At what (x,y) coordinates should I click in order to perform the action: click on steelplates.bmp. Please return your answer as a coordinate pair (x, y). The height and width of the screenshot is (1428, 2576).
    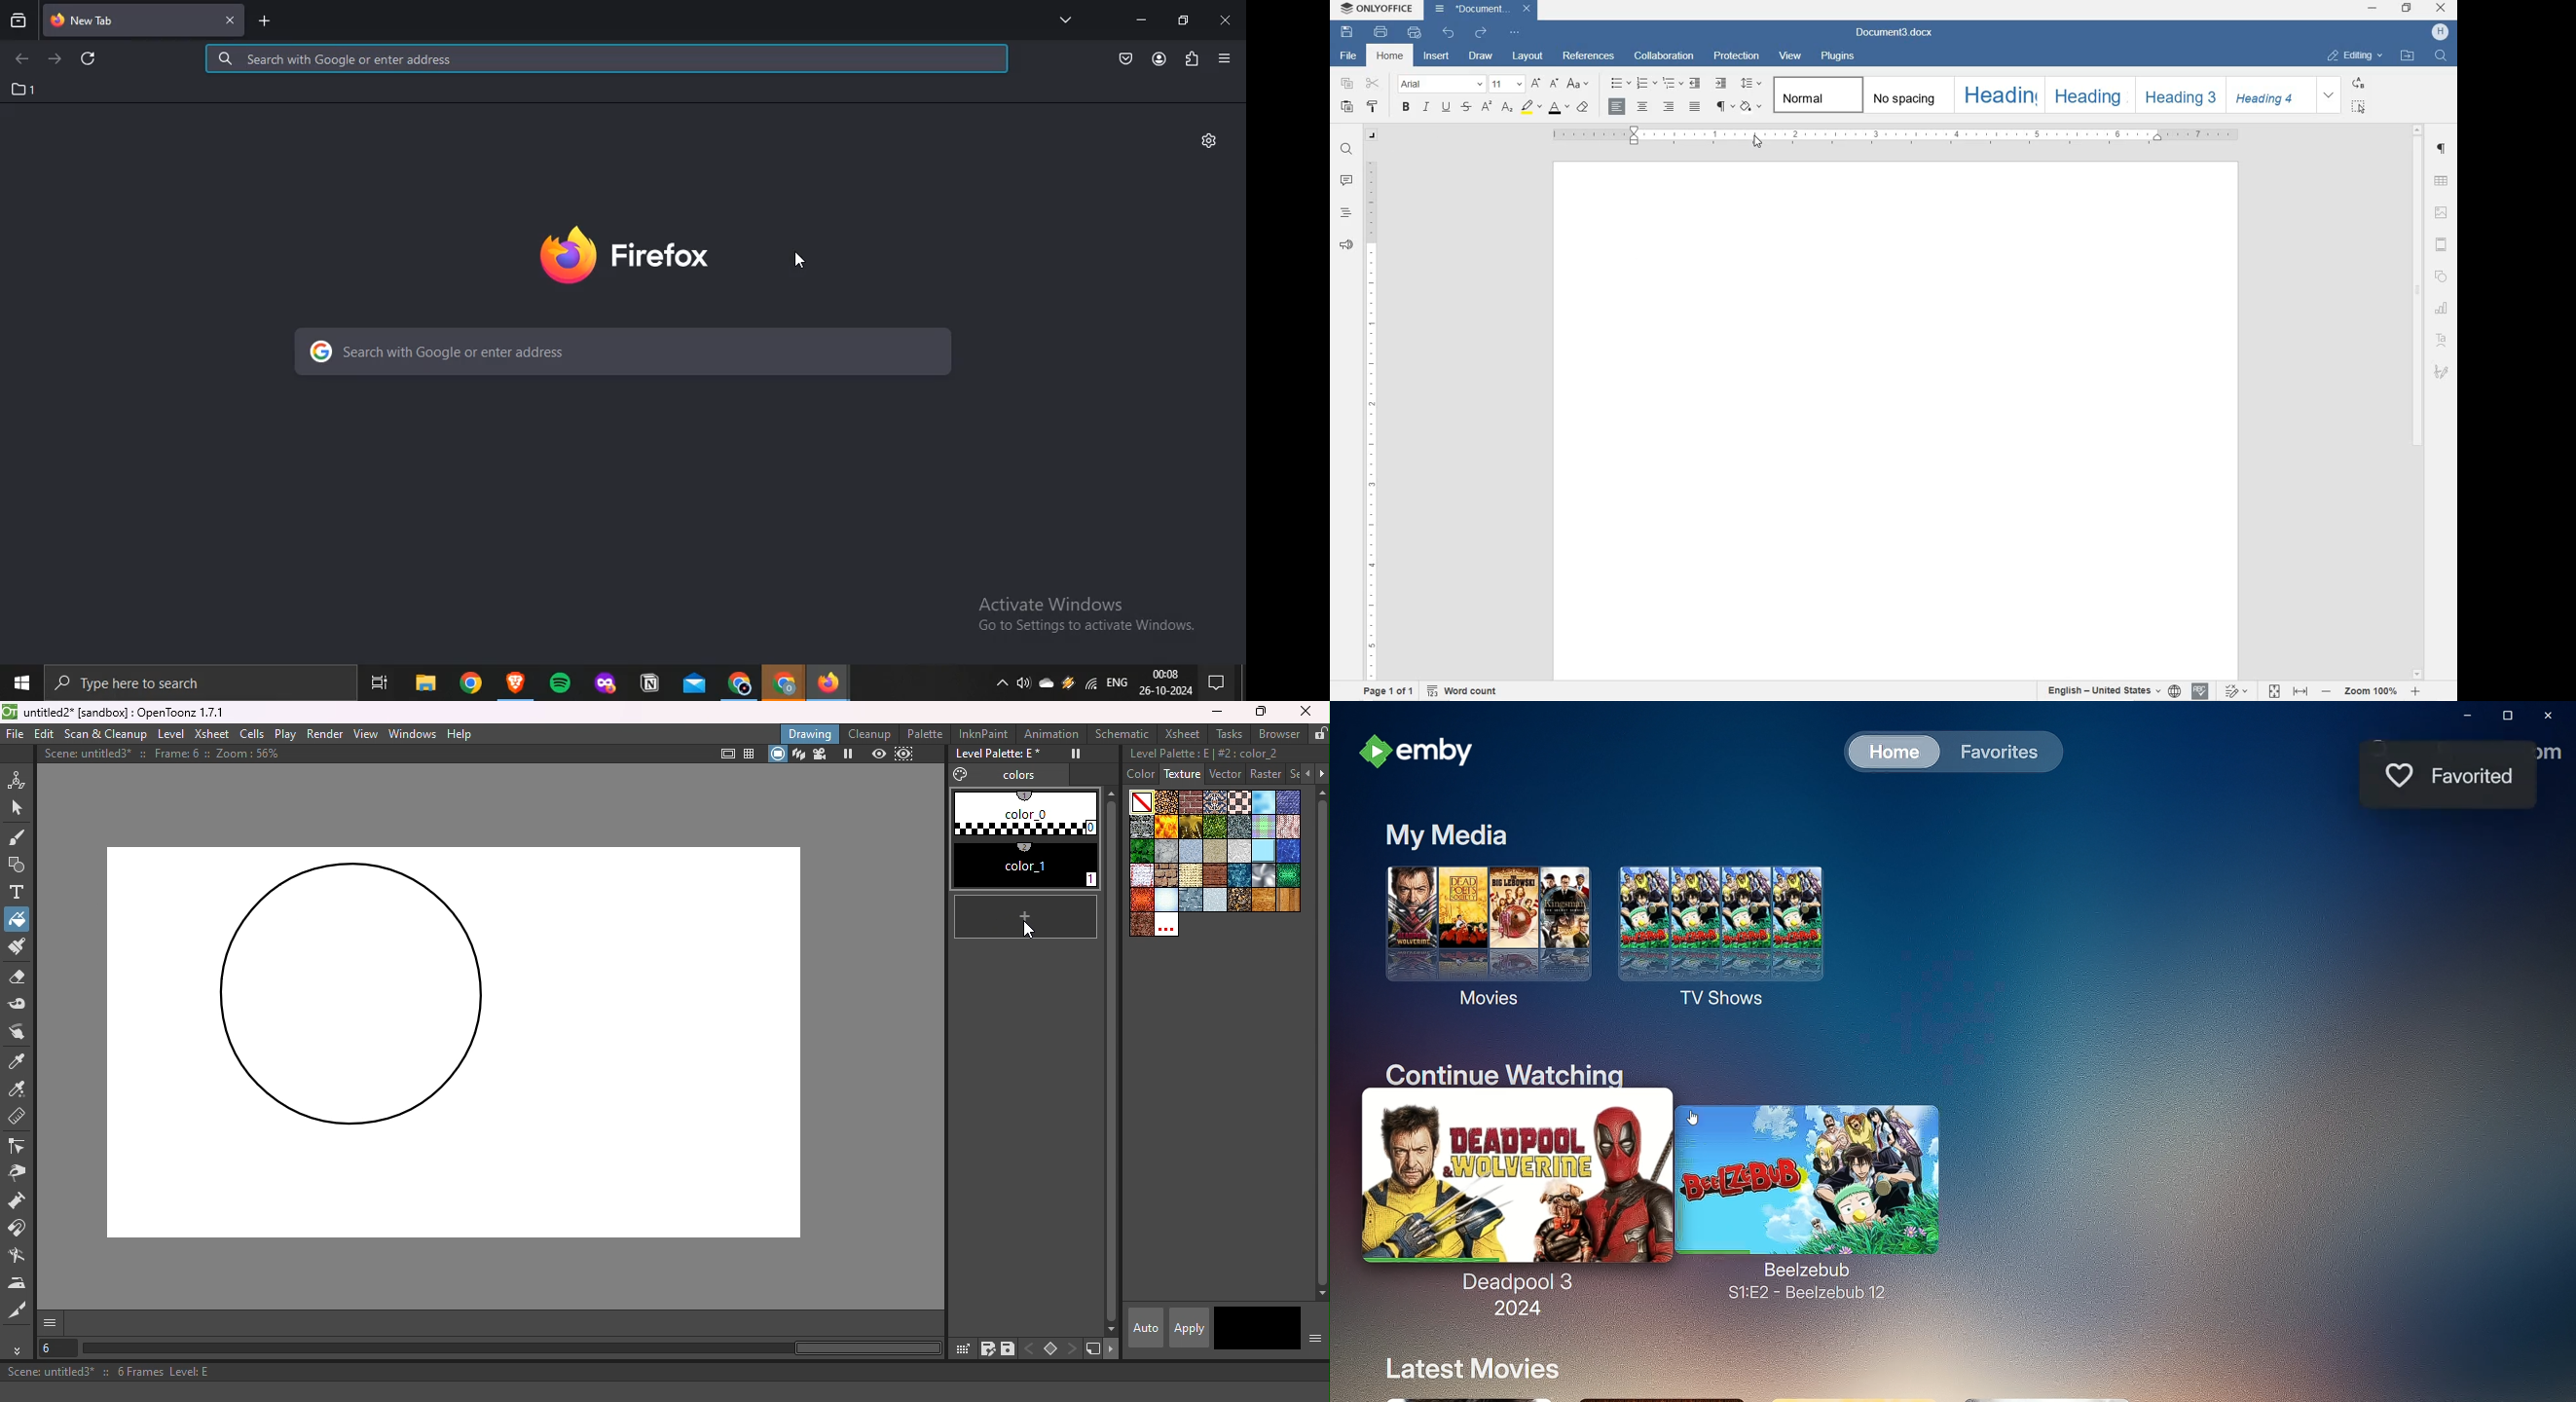
    Looking at the image, I should click on (1192, 901).